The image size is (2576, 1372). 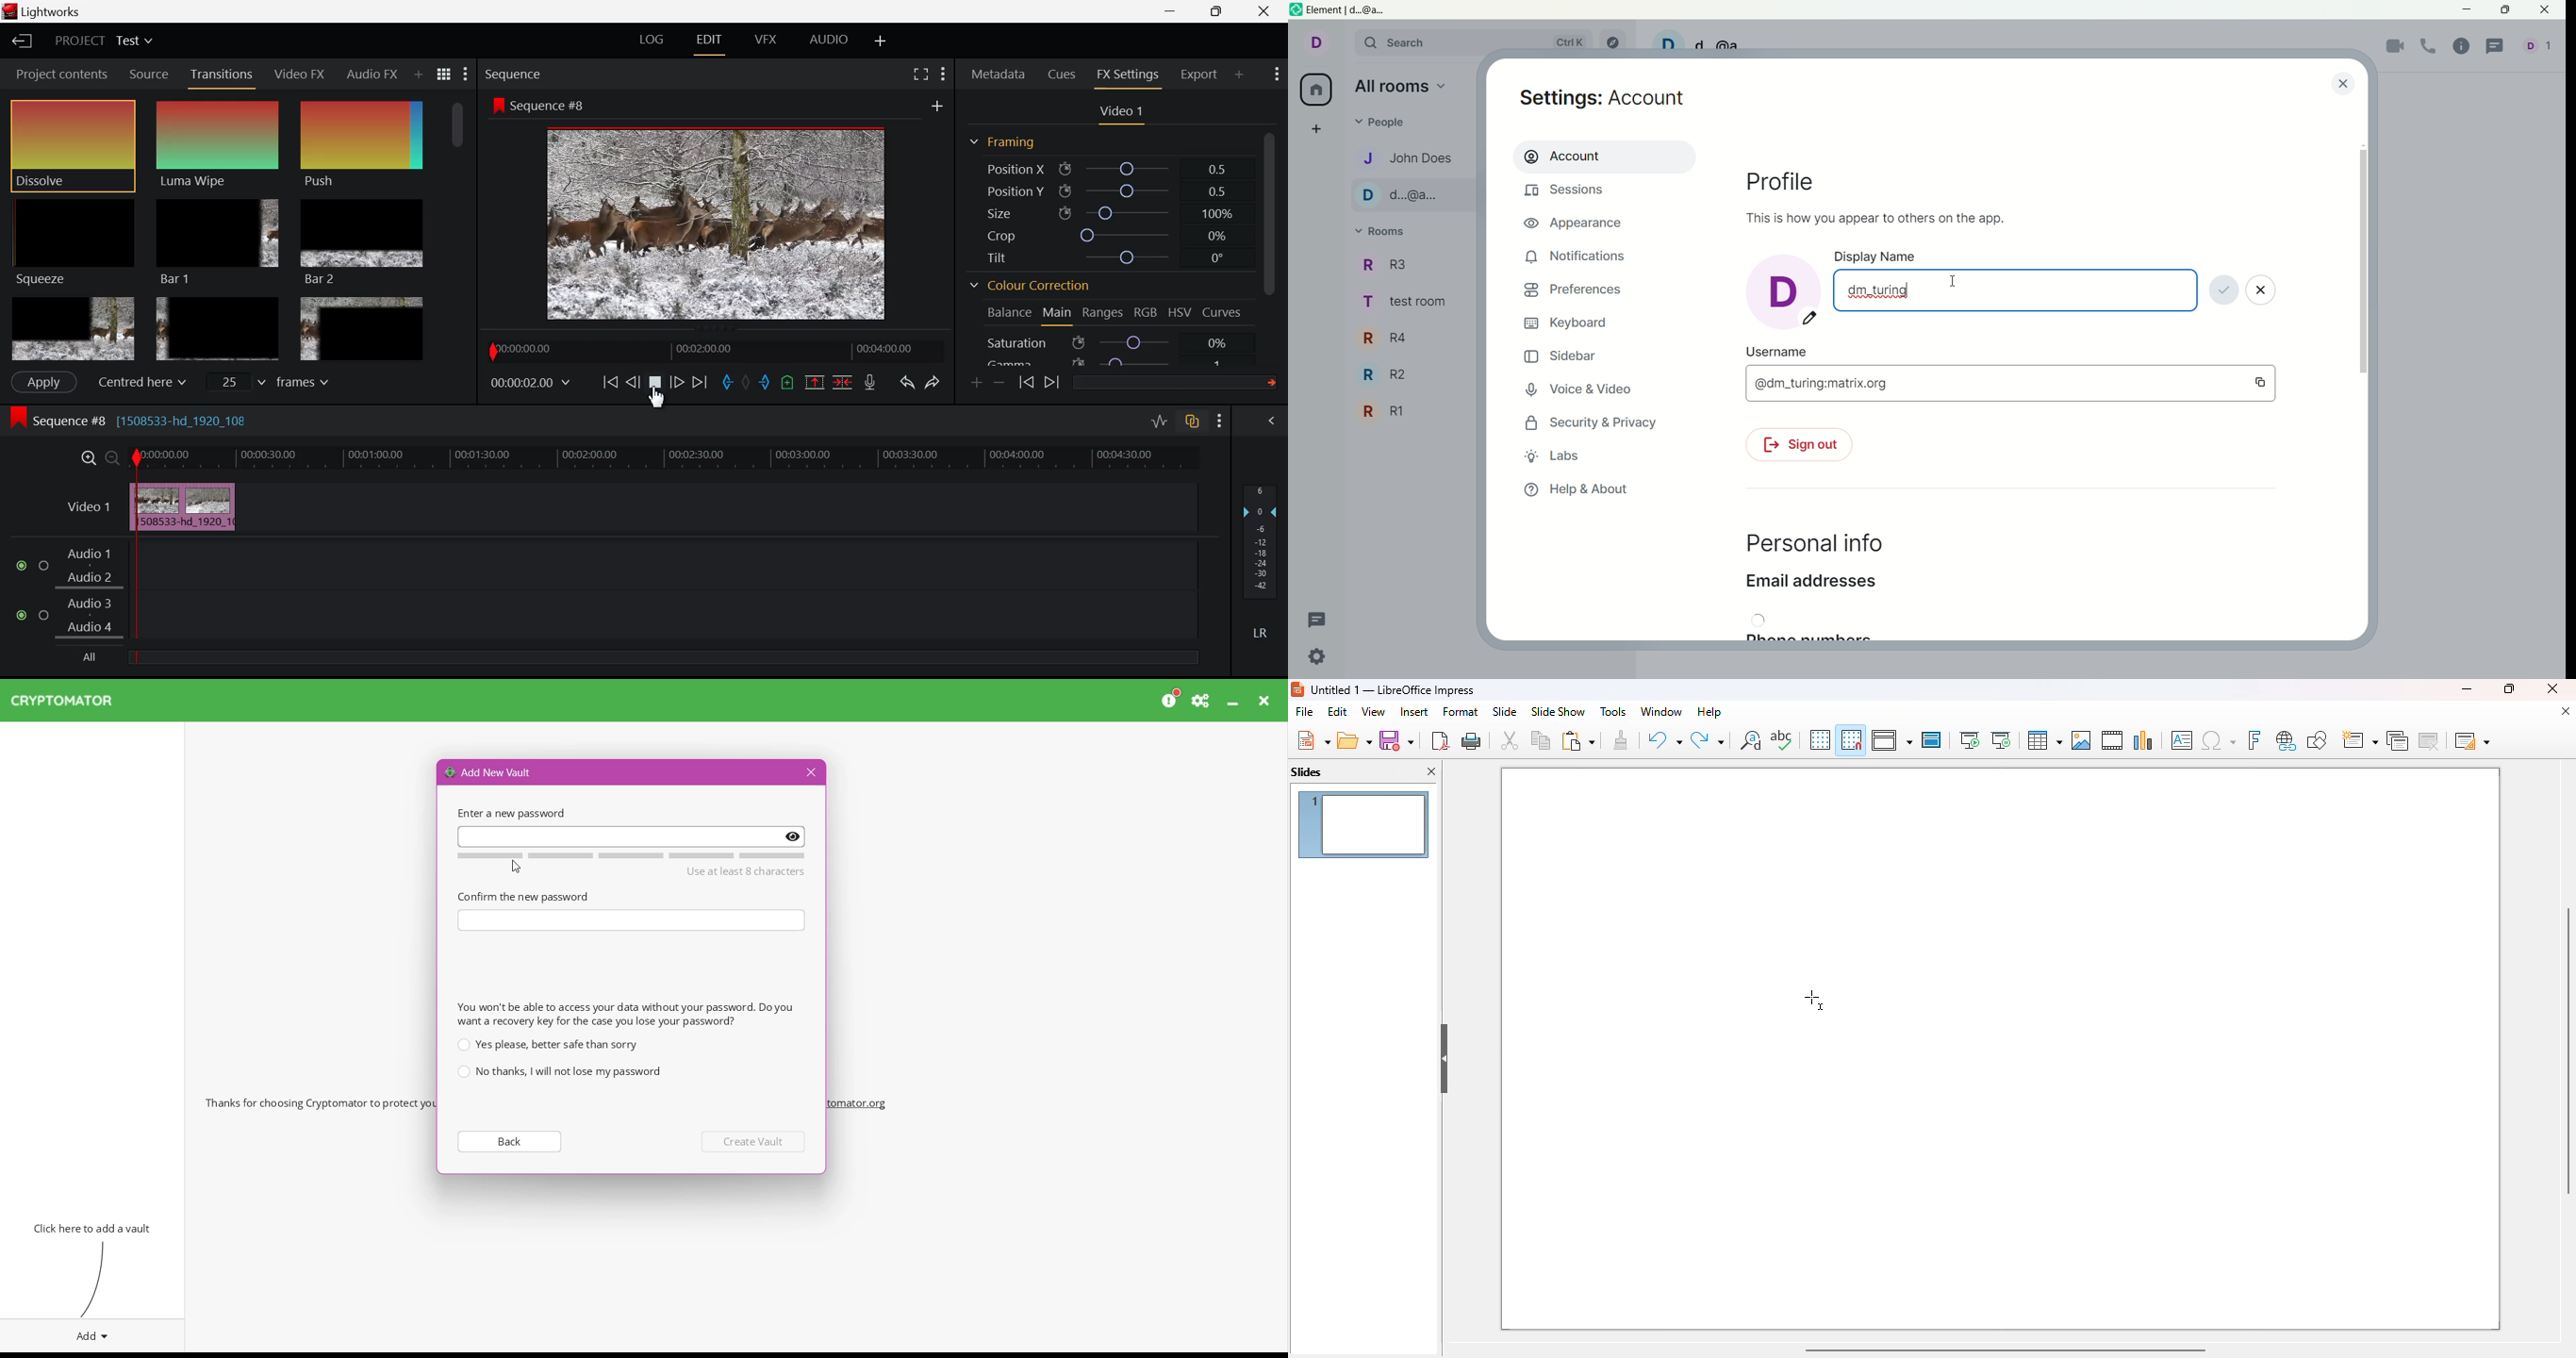 What do you see at coordinates (1414, 712) in the screenshot?
I see `insert` at bounding box center [1414, 712].